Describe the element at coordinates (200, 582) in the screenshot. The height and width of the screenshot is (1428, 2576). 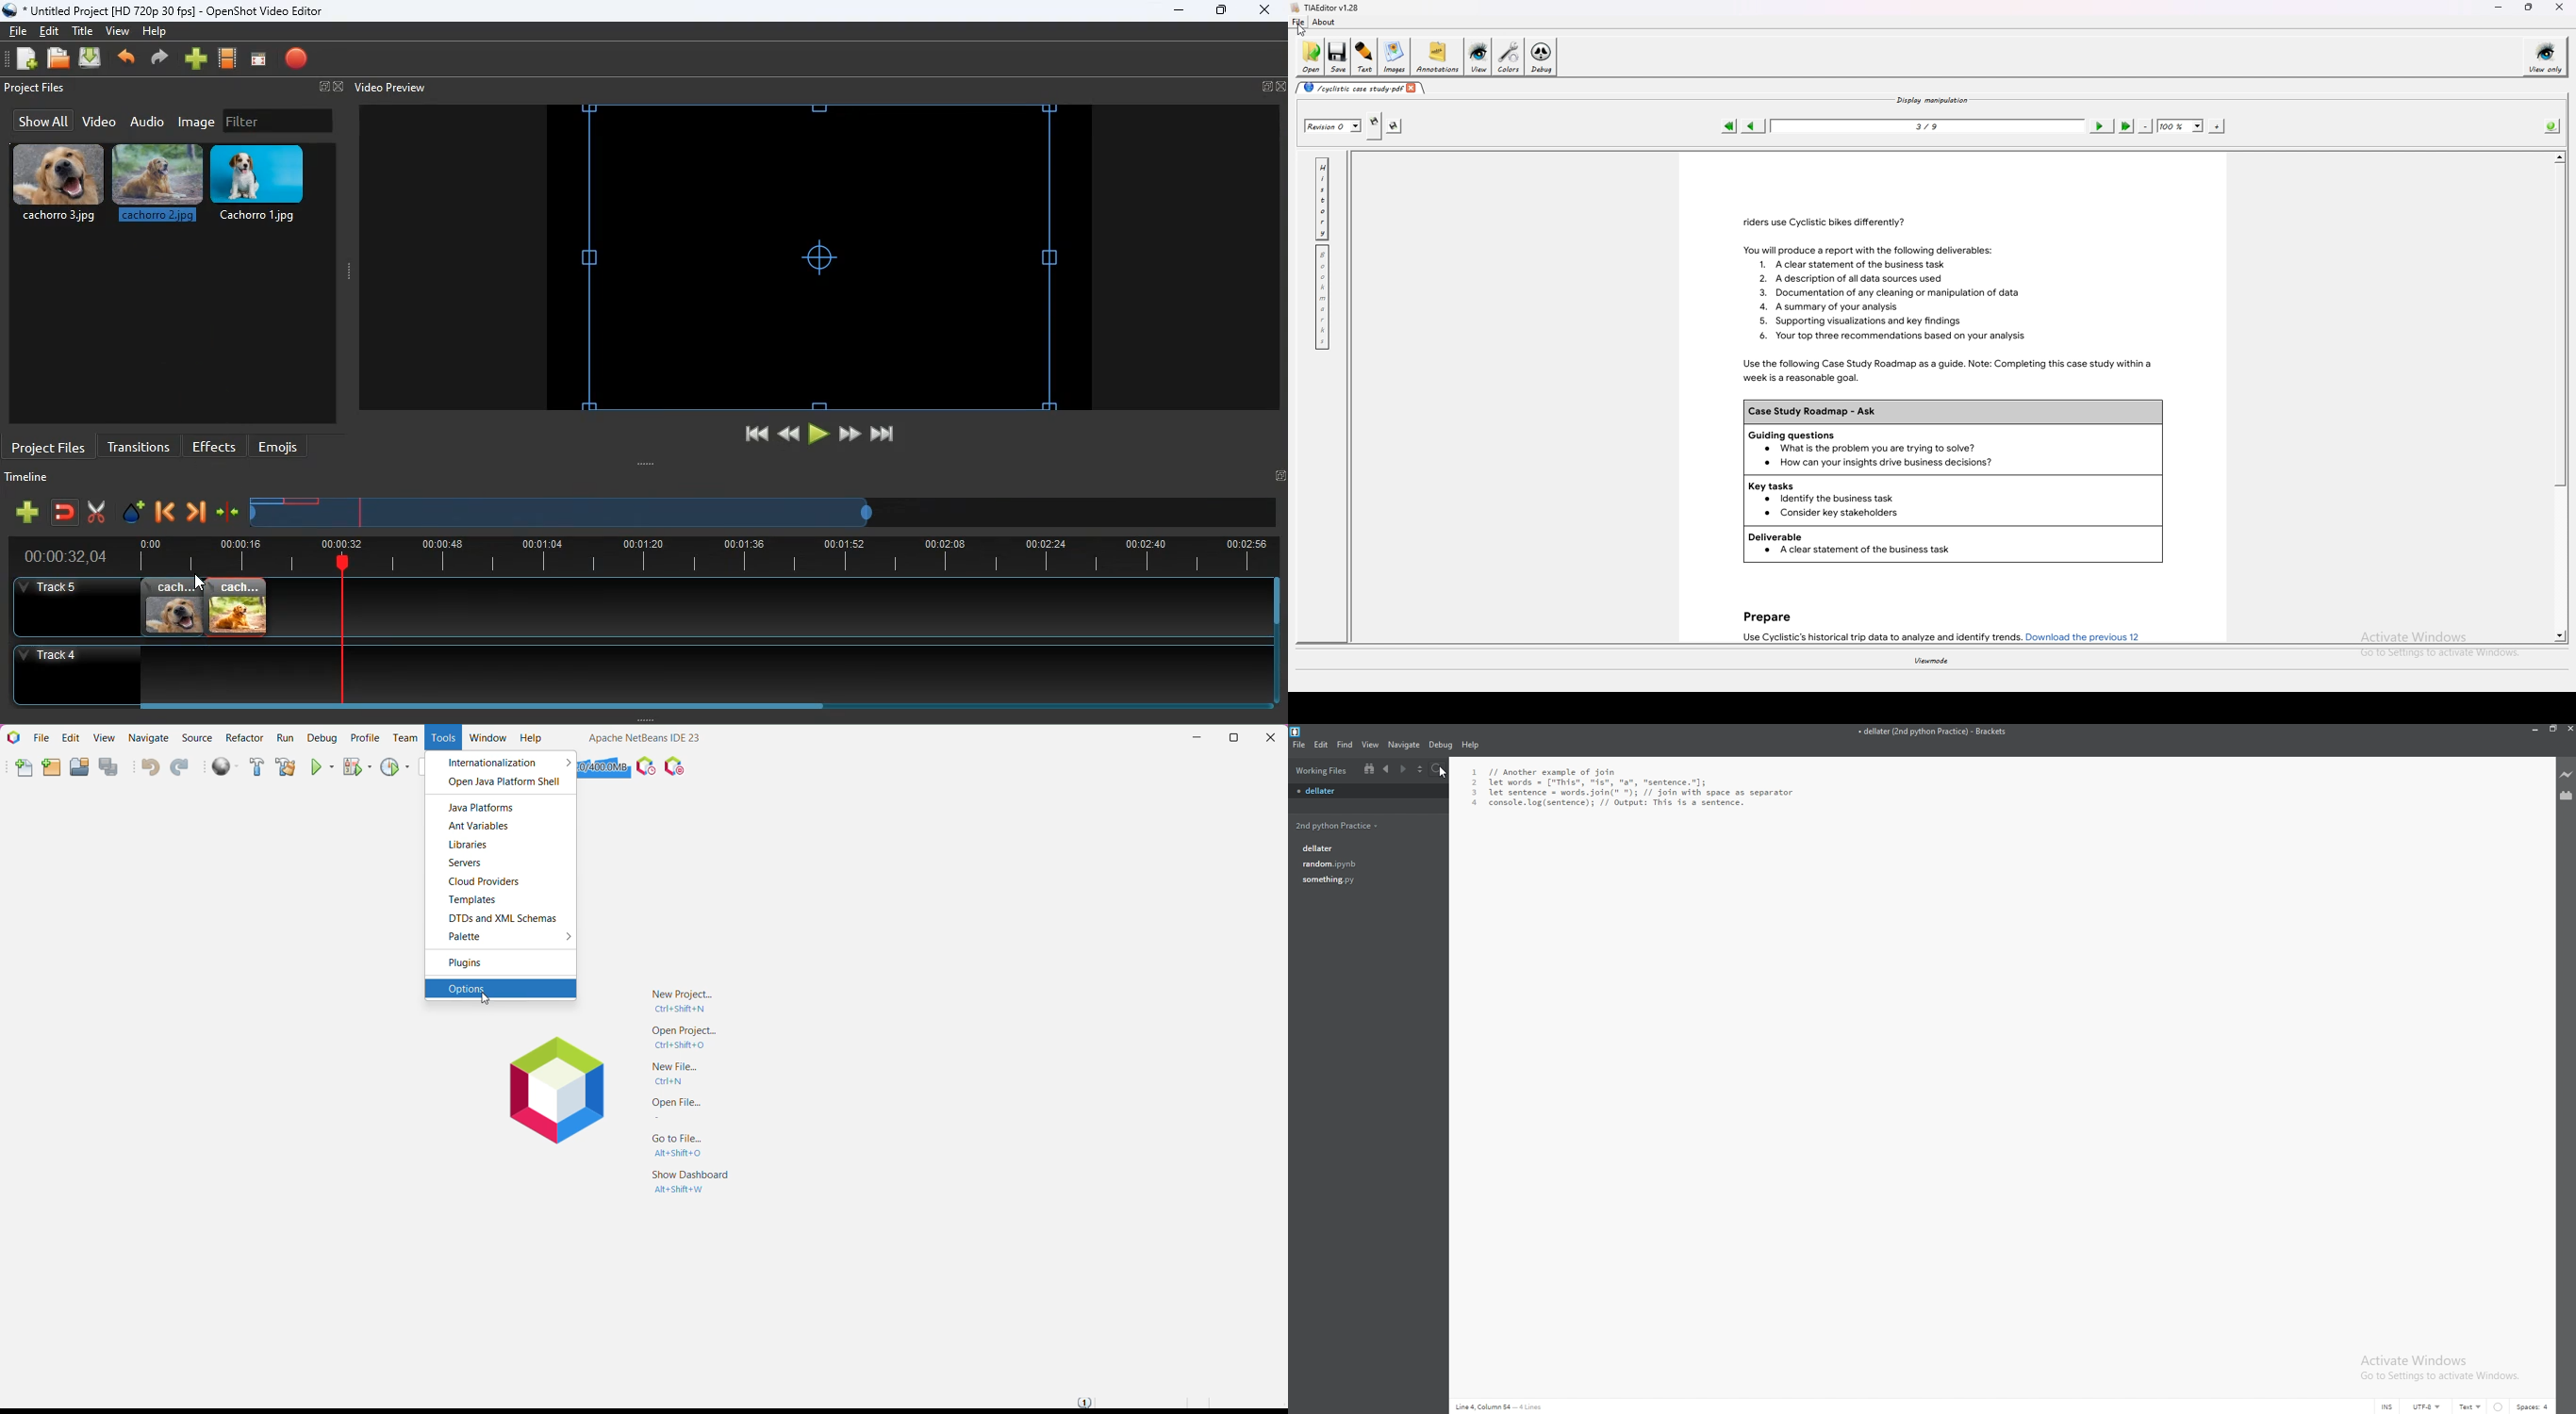
I see `cursor` at that location.